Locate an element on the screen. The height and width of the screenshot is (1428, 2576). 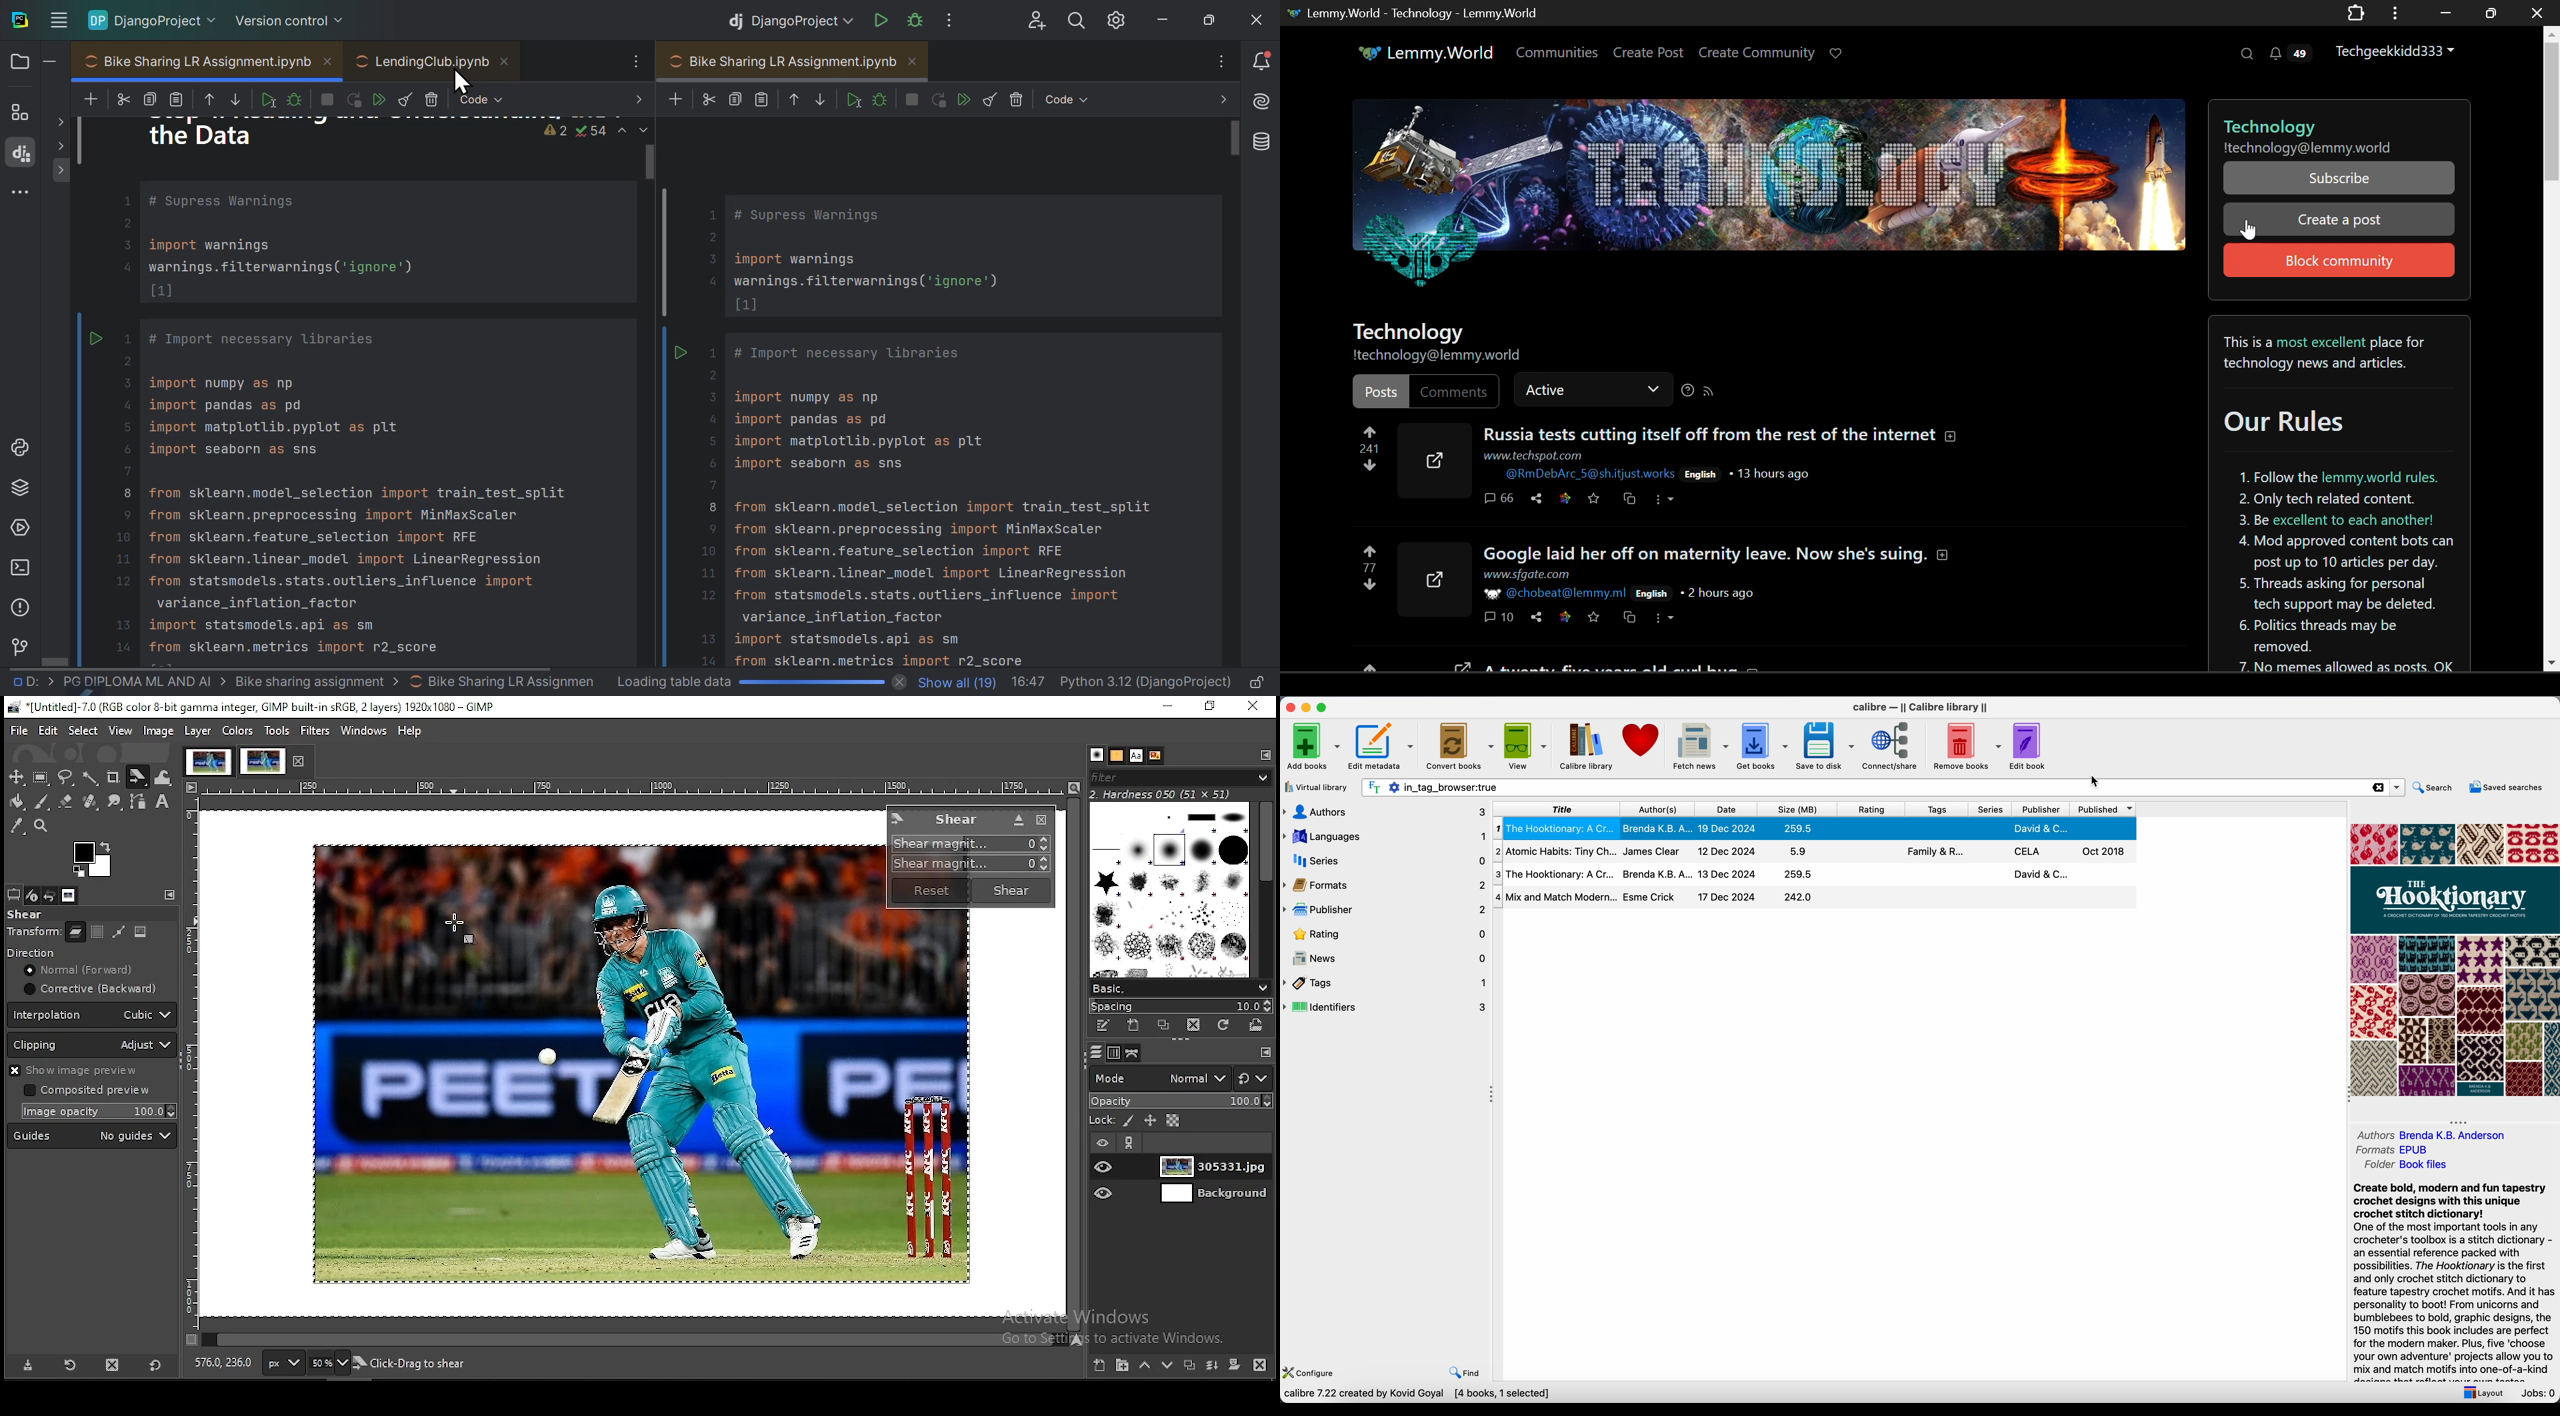
*[Untitled]-7.0 (RGB color 8-bit gamma integer, GIMP built-in sRGB, 2 layers) 1920x1080 - GIMP is located at coordinates (262, 707).